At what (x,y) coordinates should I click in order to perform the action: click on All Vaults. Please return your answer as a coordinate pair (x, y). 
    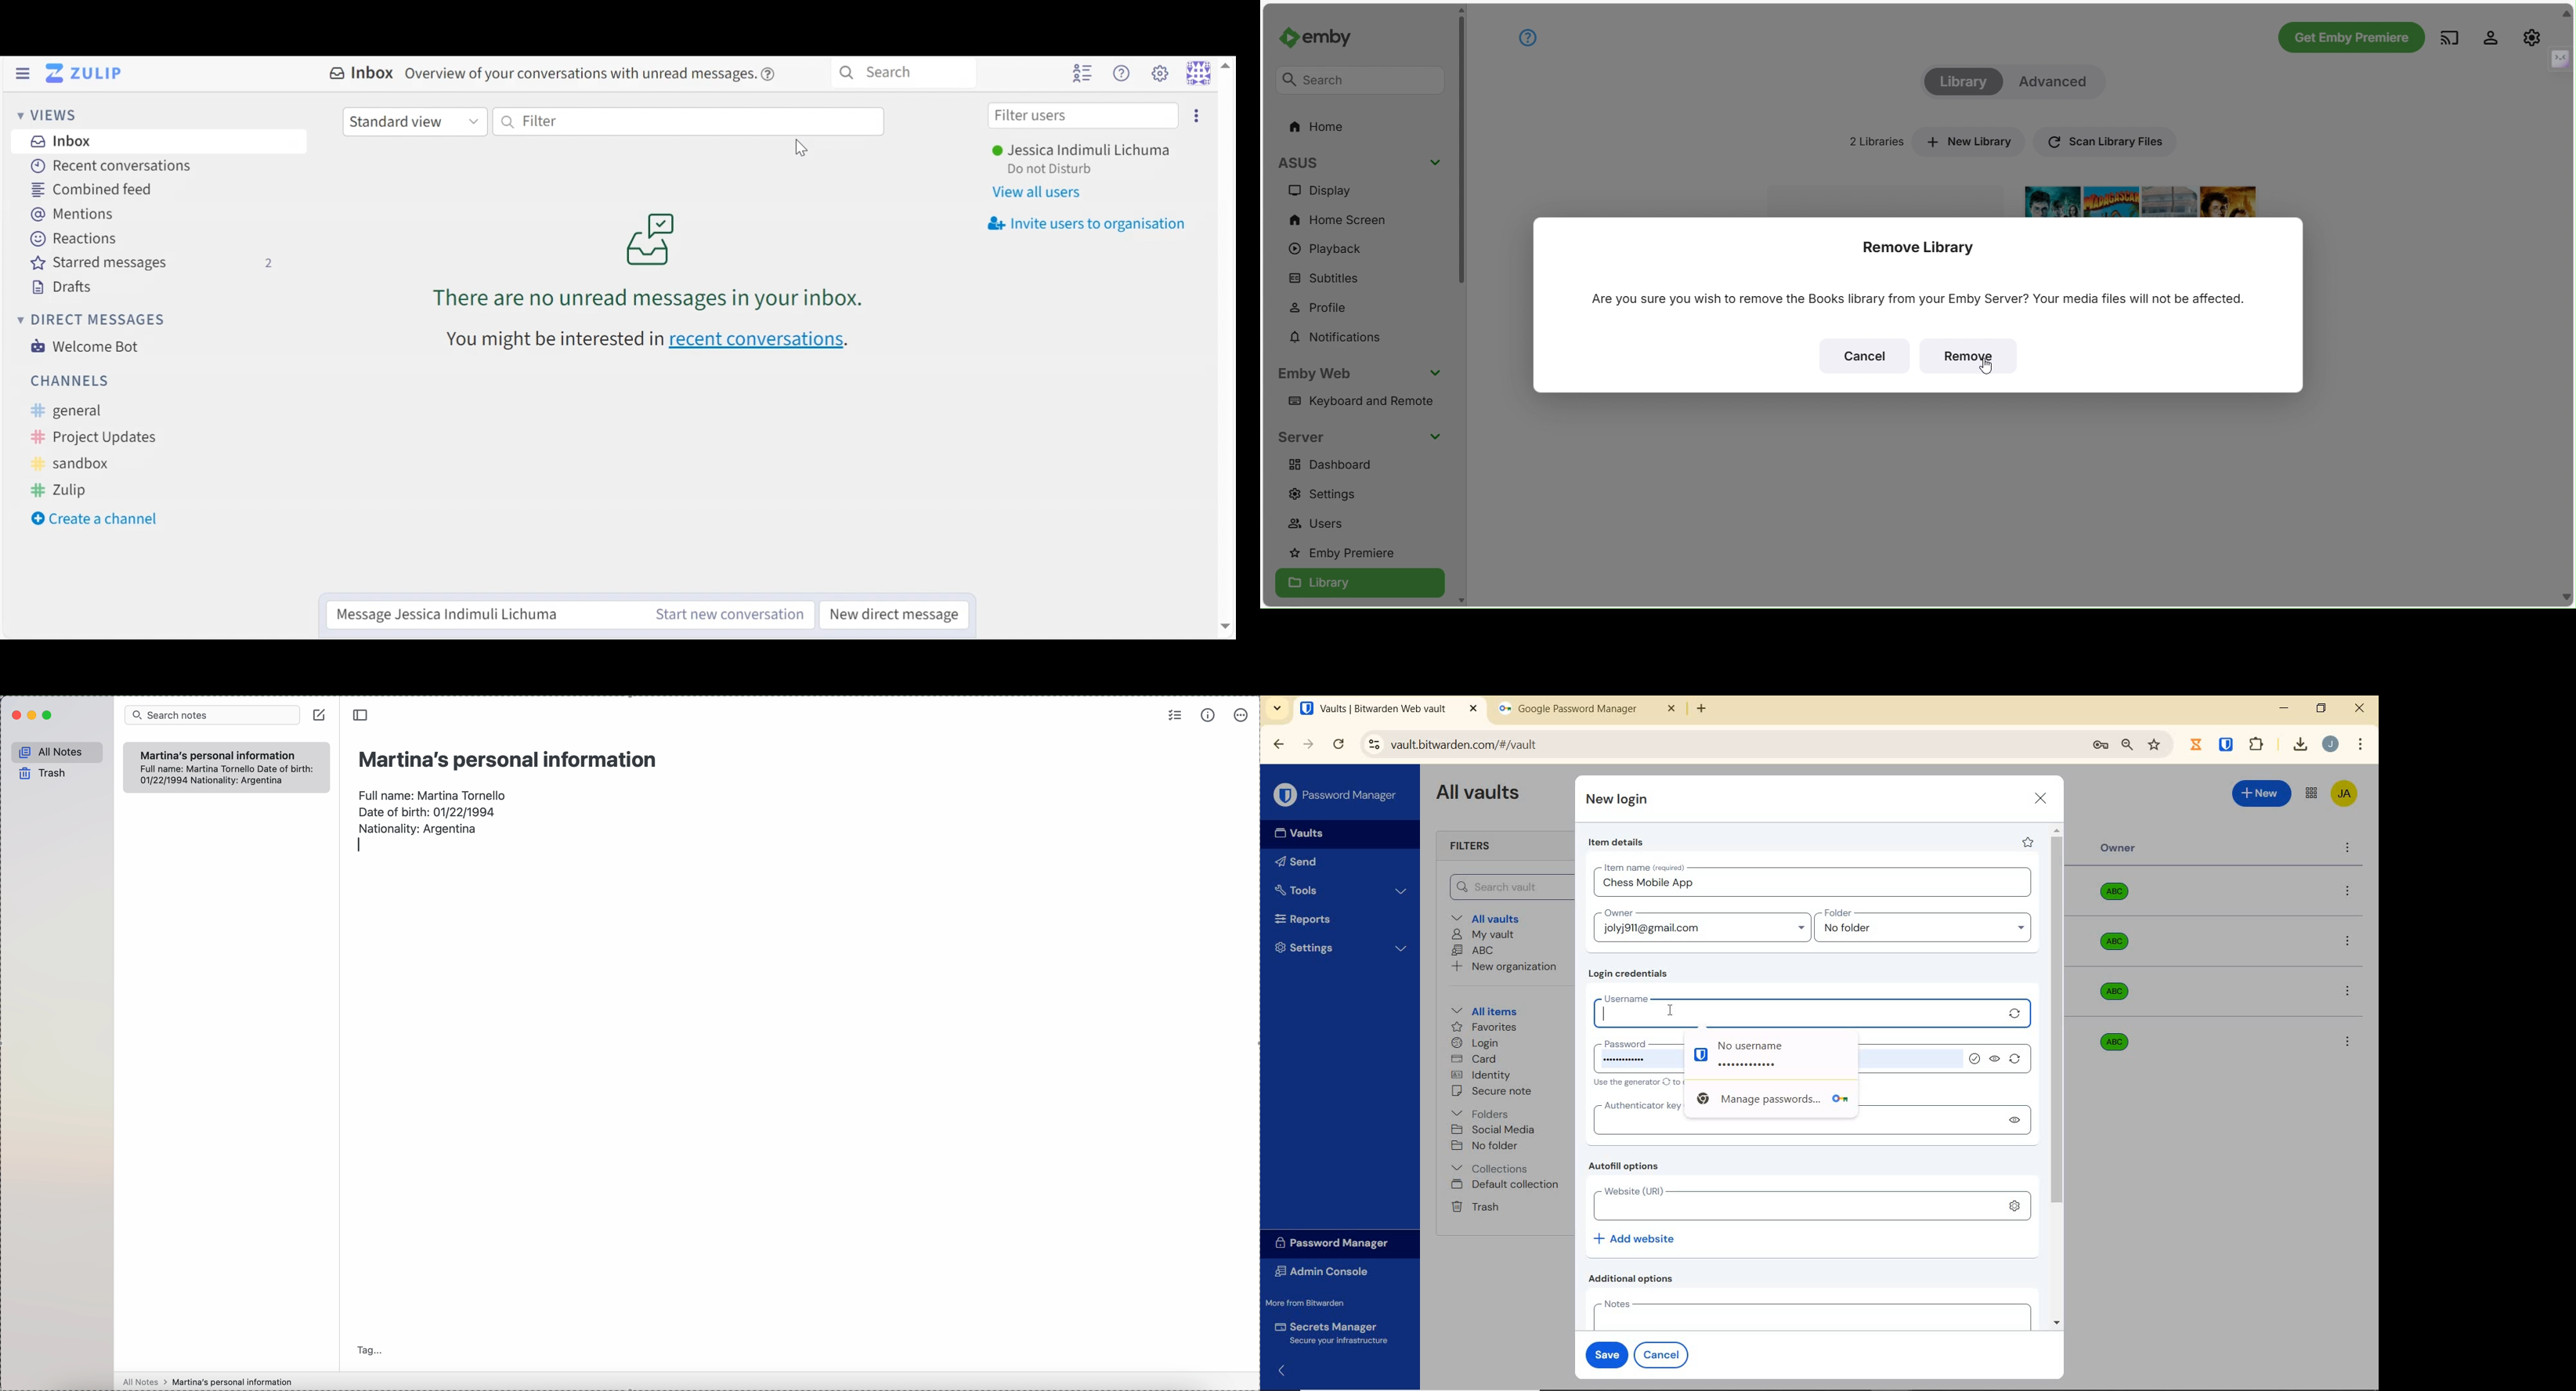
    Looking at the image, I should click on (1481, 794).